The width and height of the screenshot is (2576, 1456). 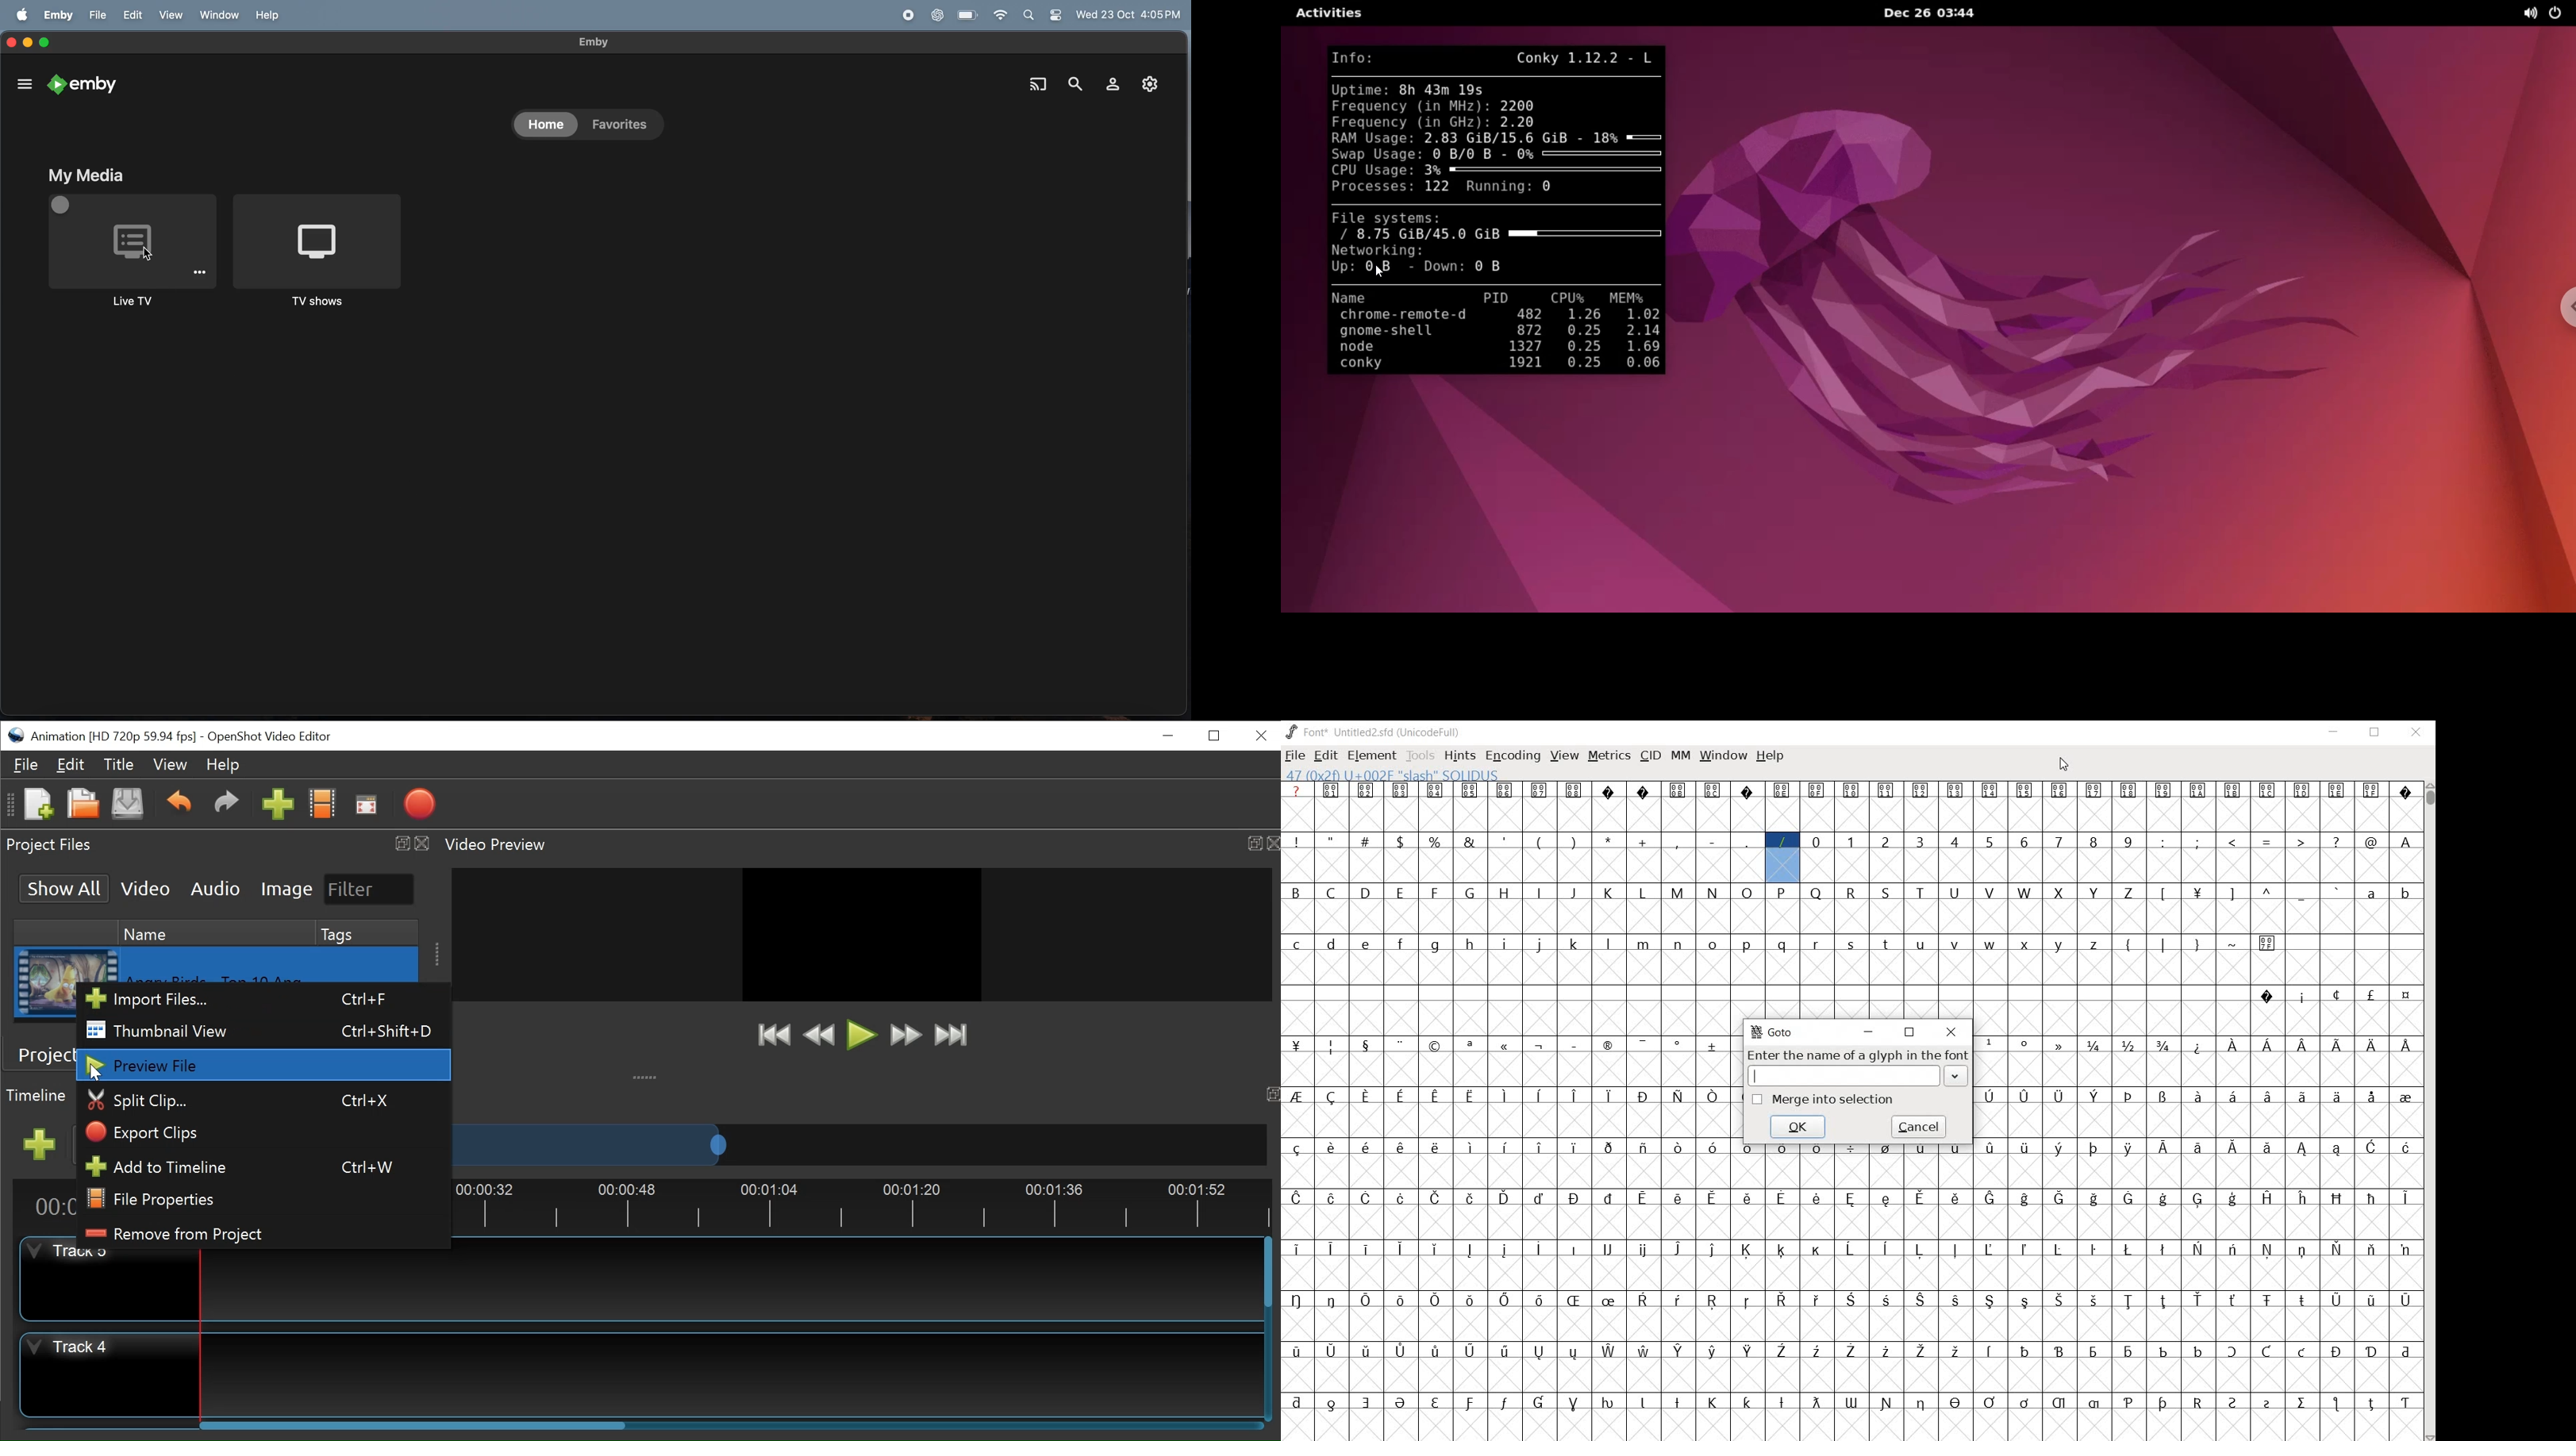 What do you see at coordinates (1436, 1350) in the screenshot?
I see `glyph` at bounding box center [1436, 1350].